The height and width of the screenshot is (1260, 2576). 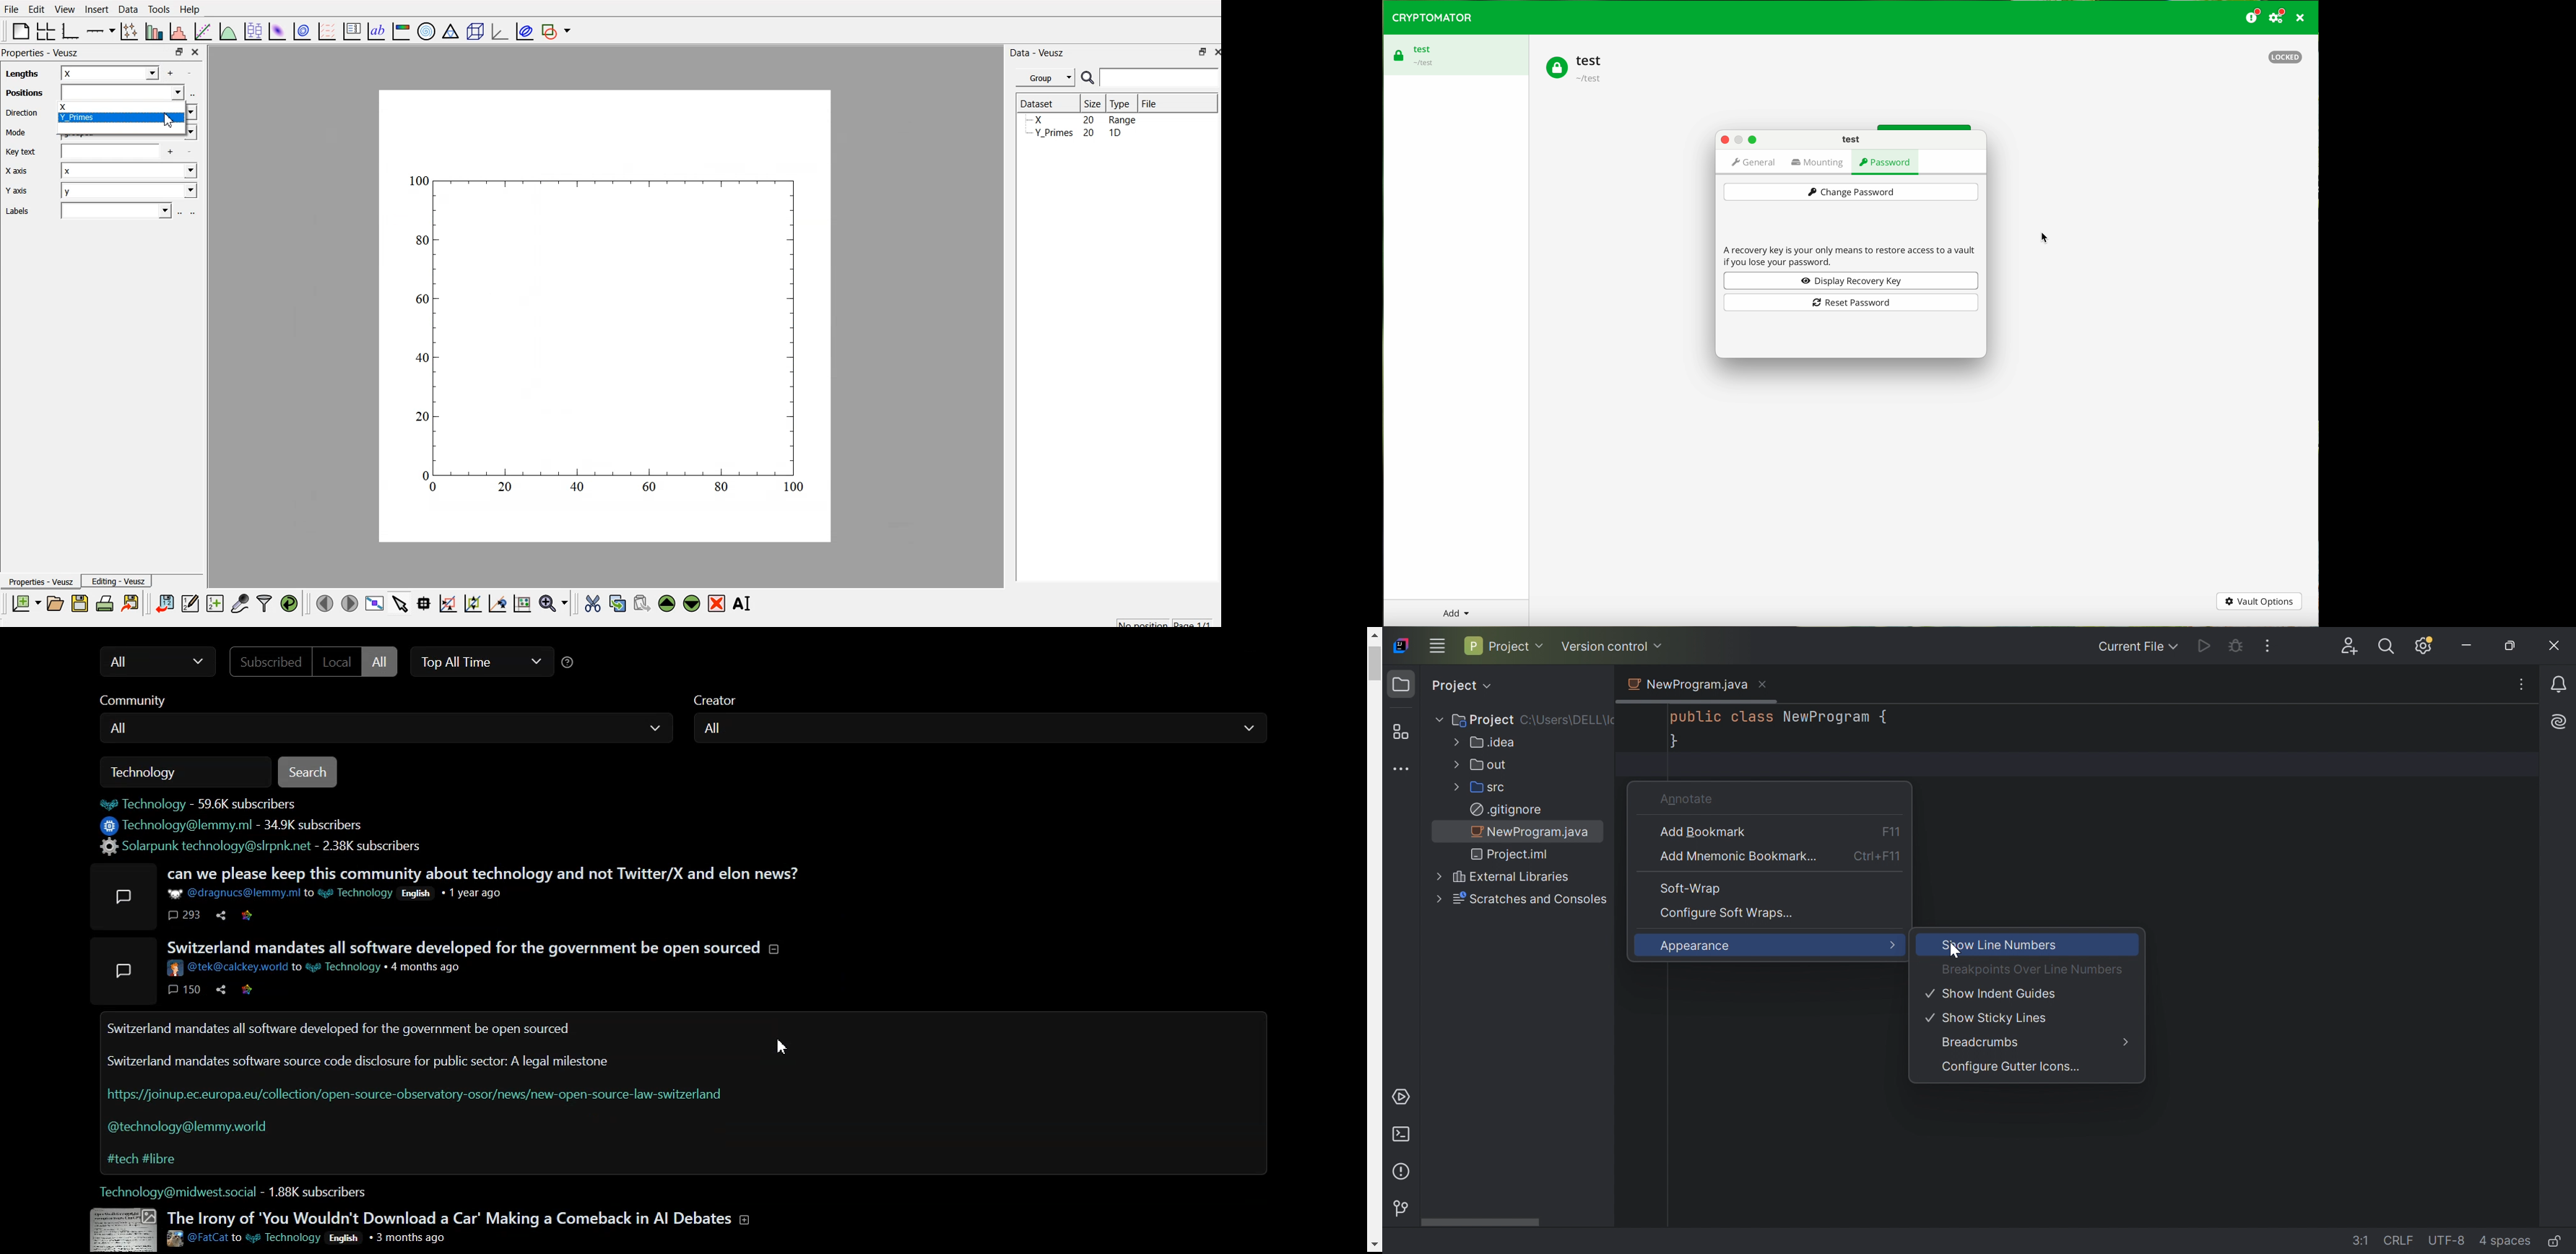 What do you see at coordinates (177, 32) in the screenshot?
I see `histogram of dataset` at bounding box center [177, 32].